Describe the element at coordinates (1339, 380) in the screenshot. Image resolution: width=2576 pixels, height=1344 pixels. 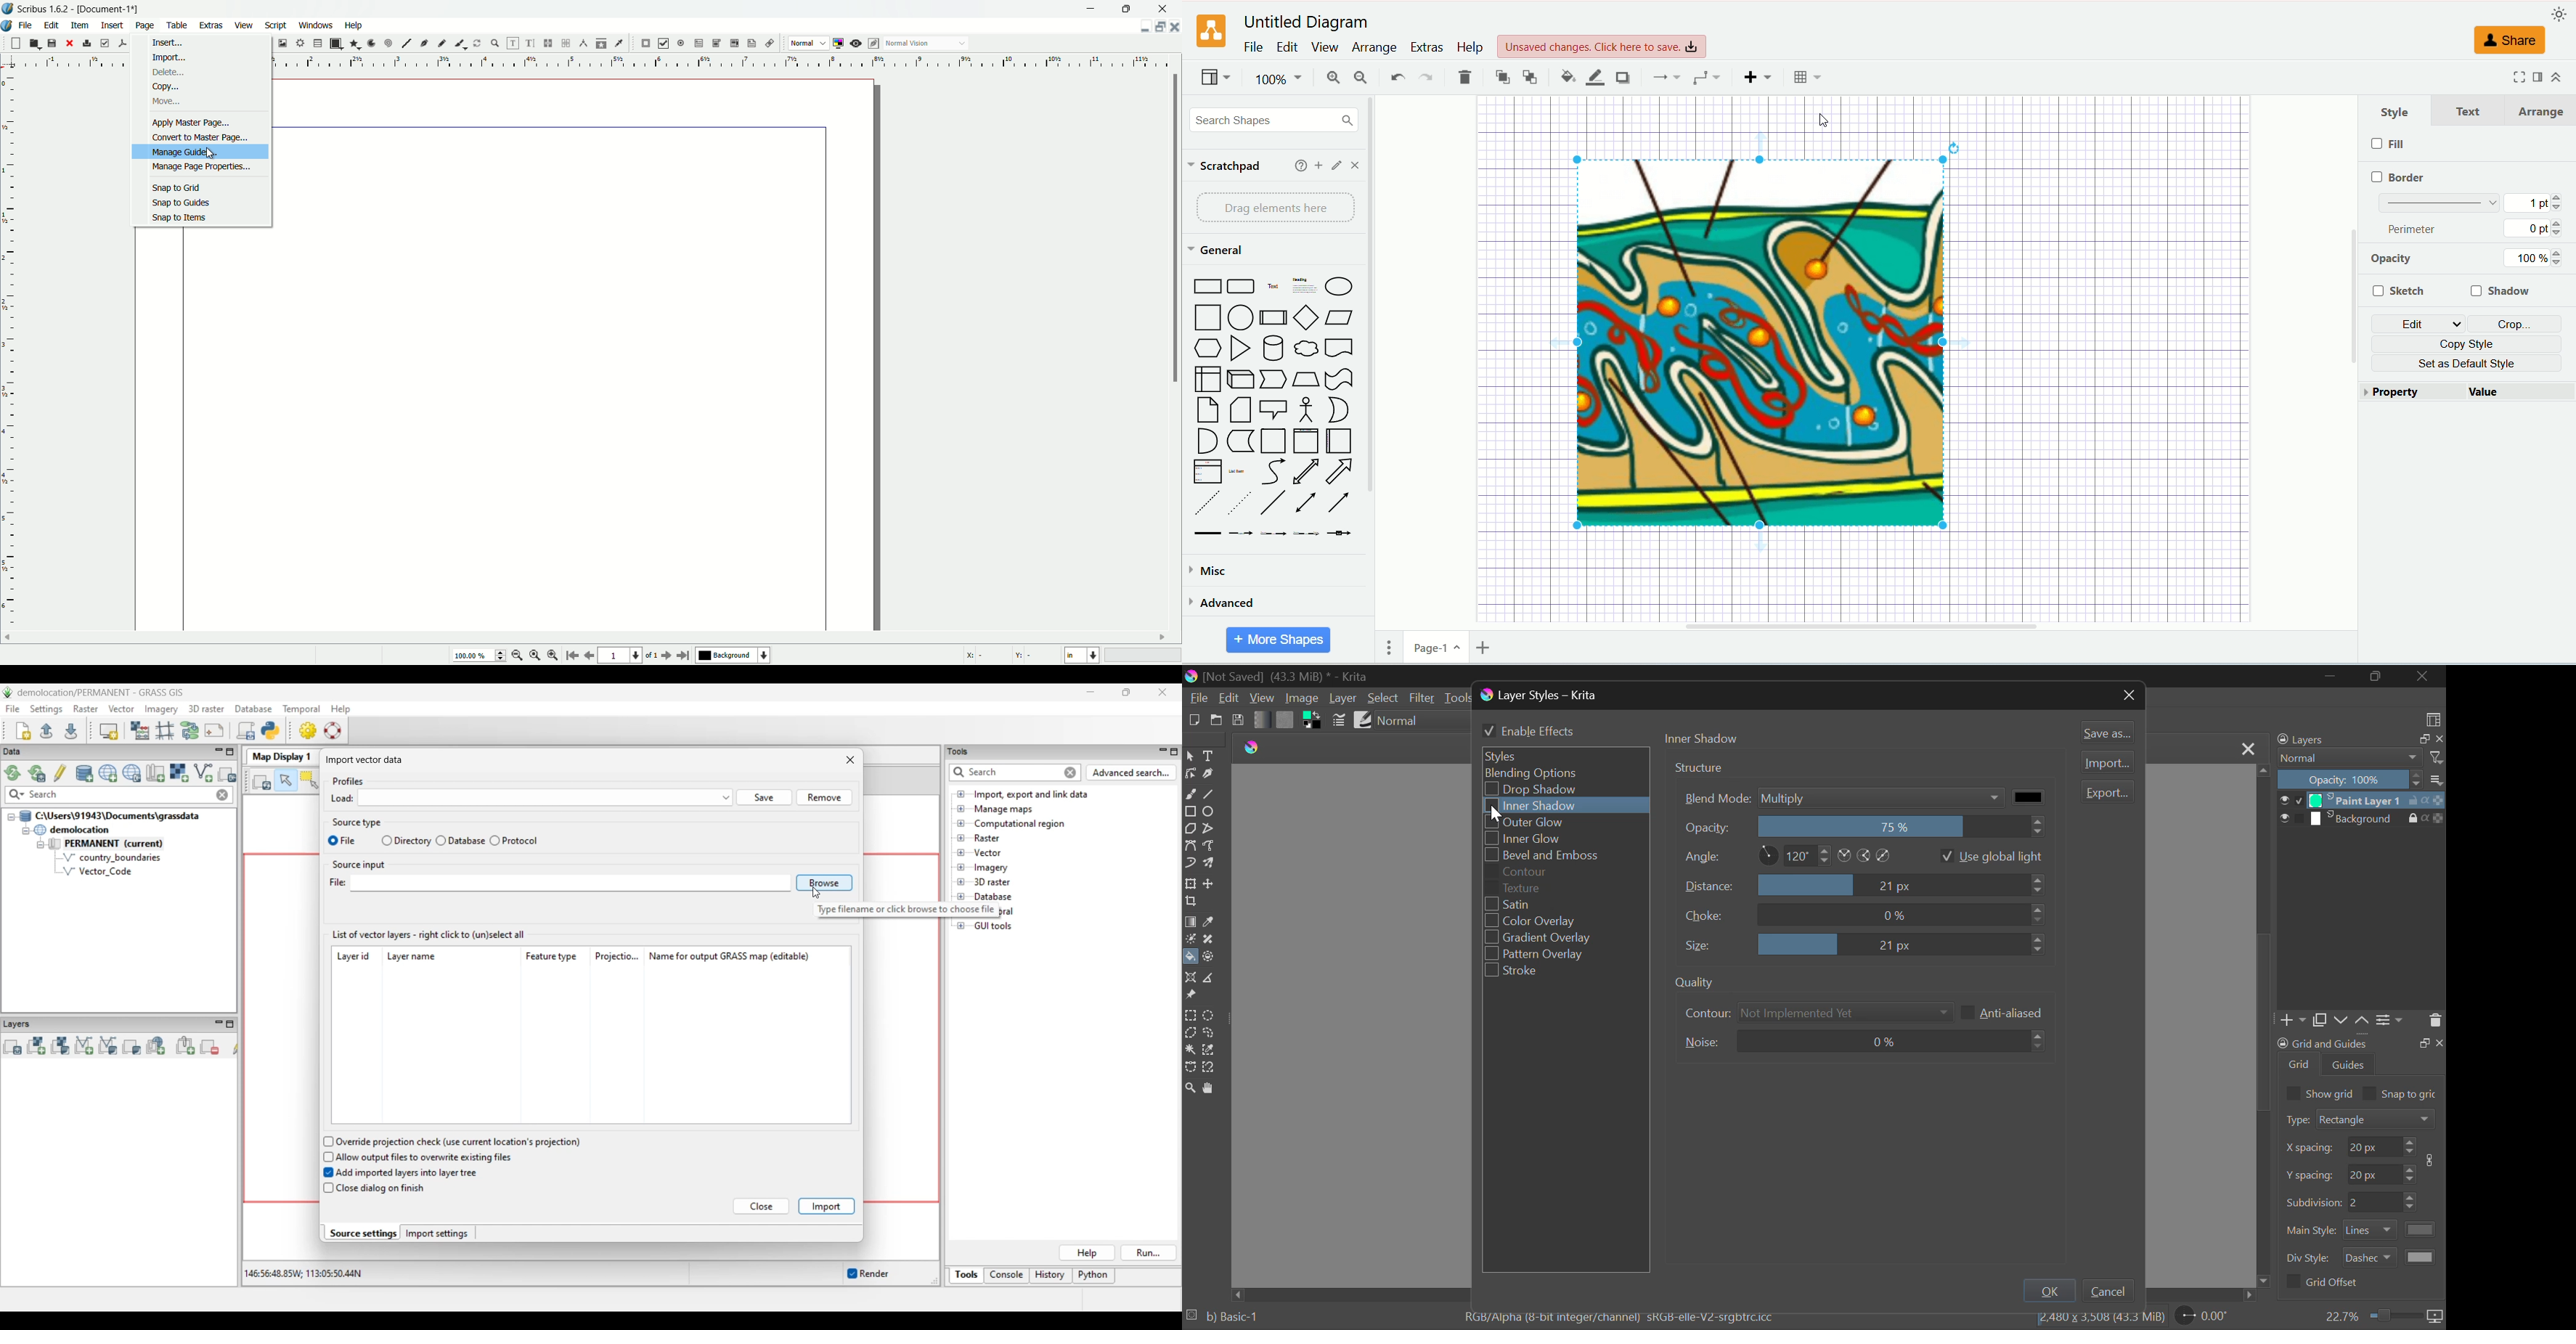
I see `Tape` at that location.